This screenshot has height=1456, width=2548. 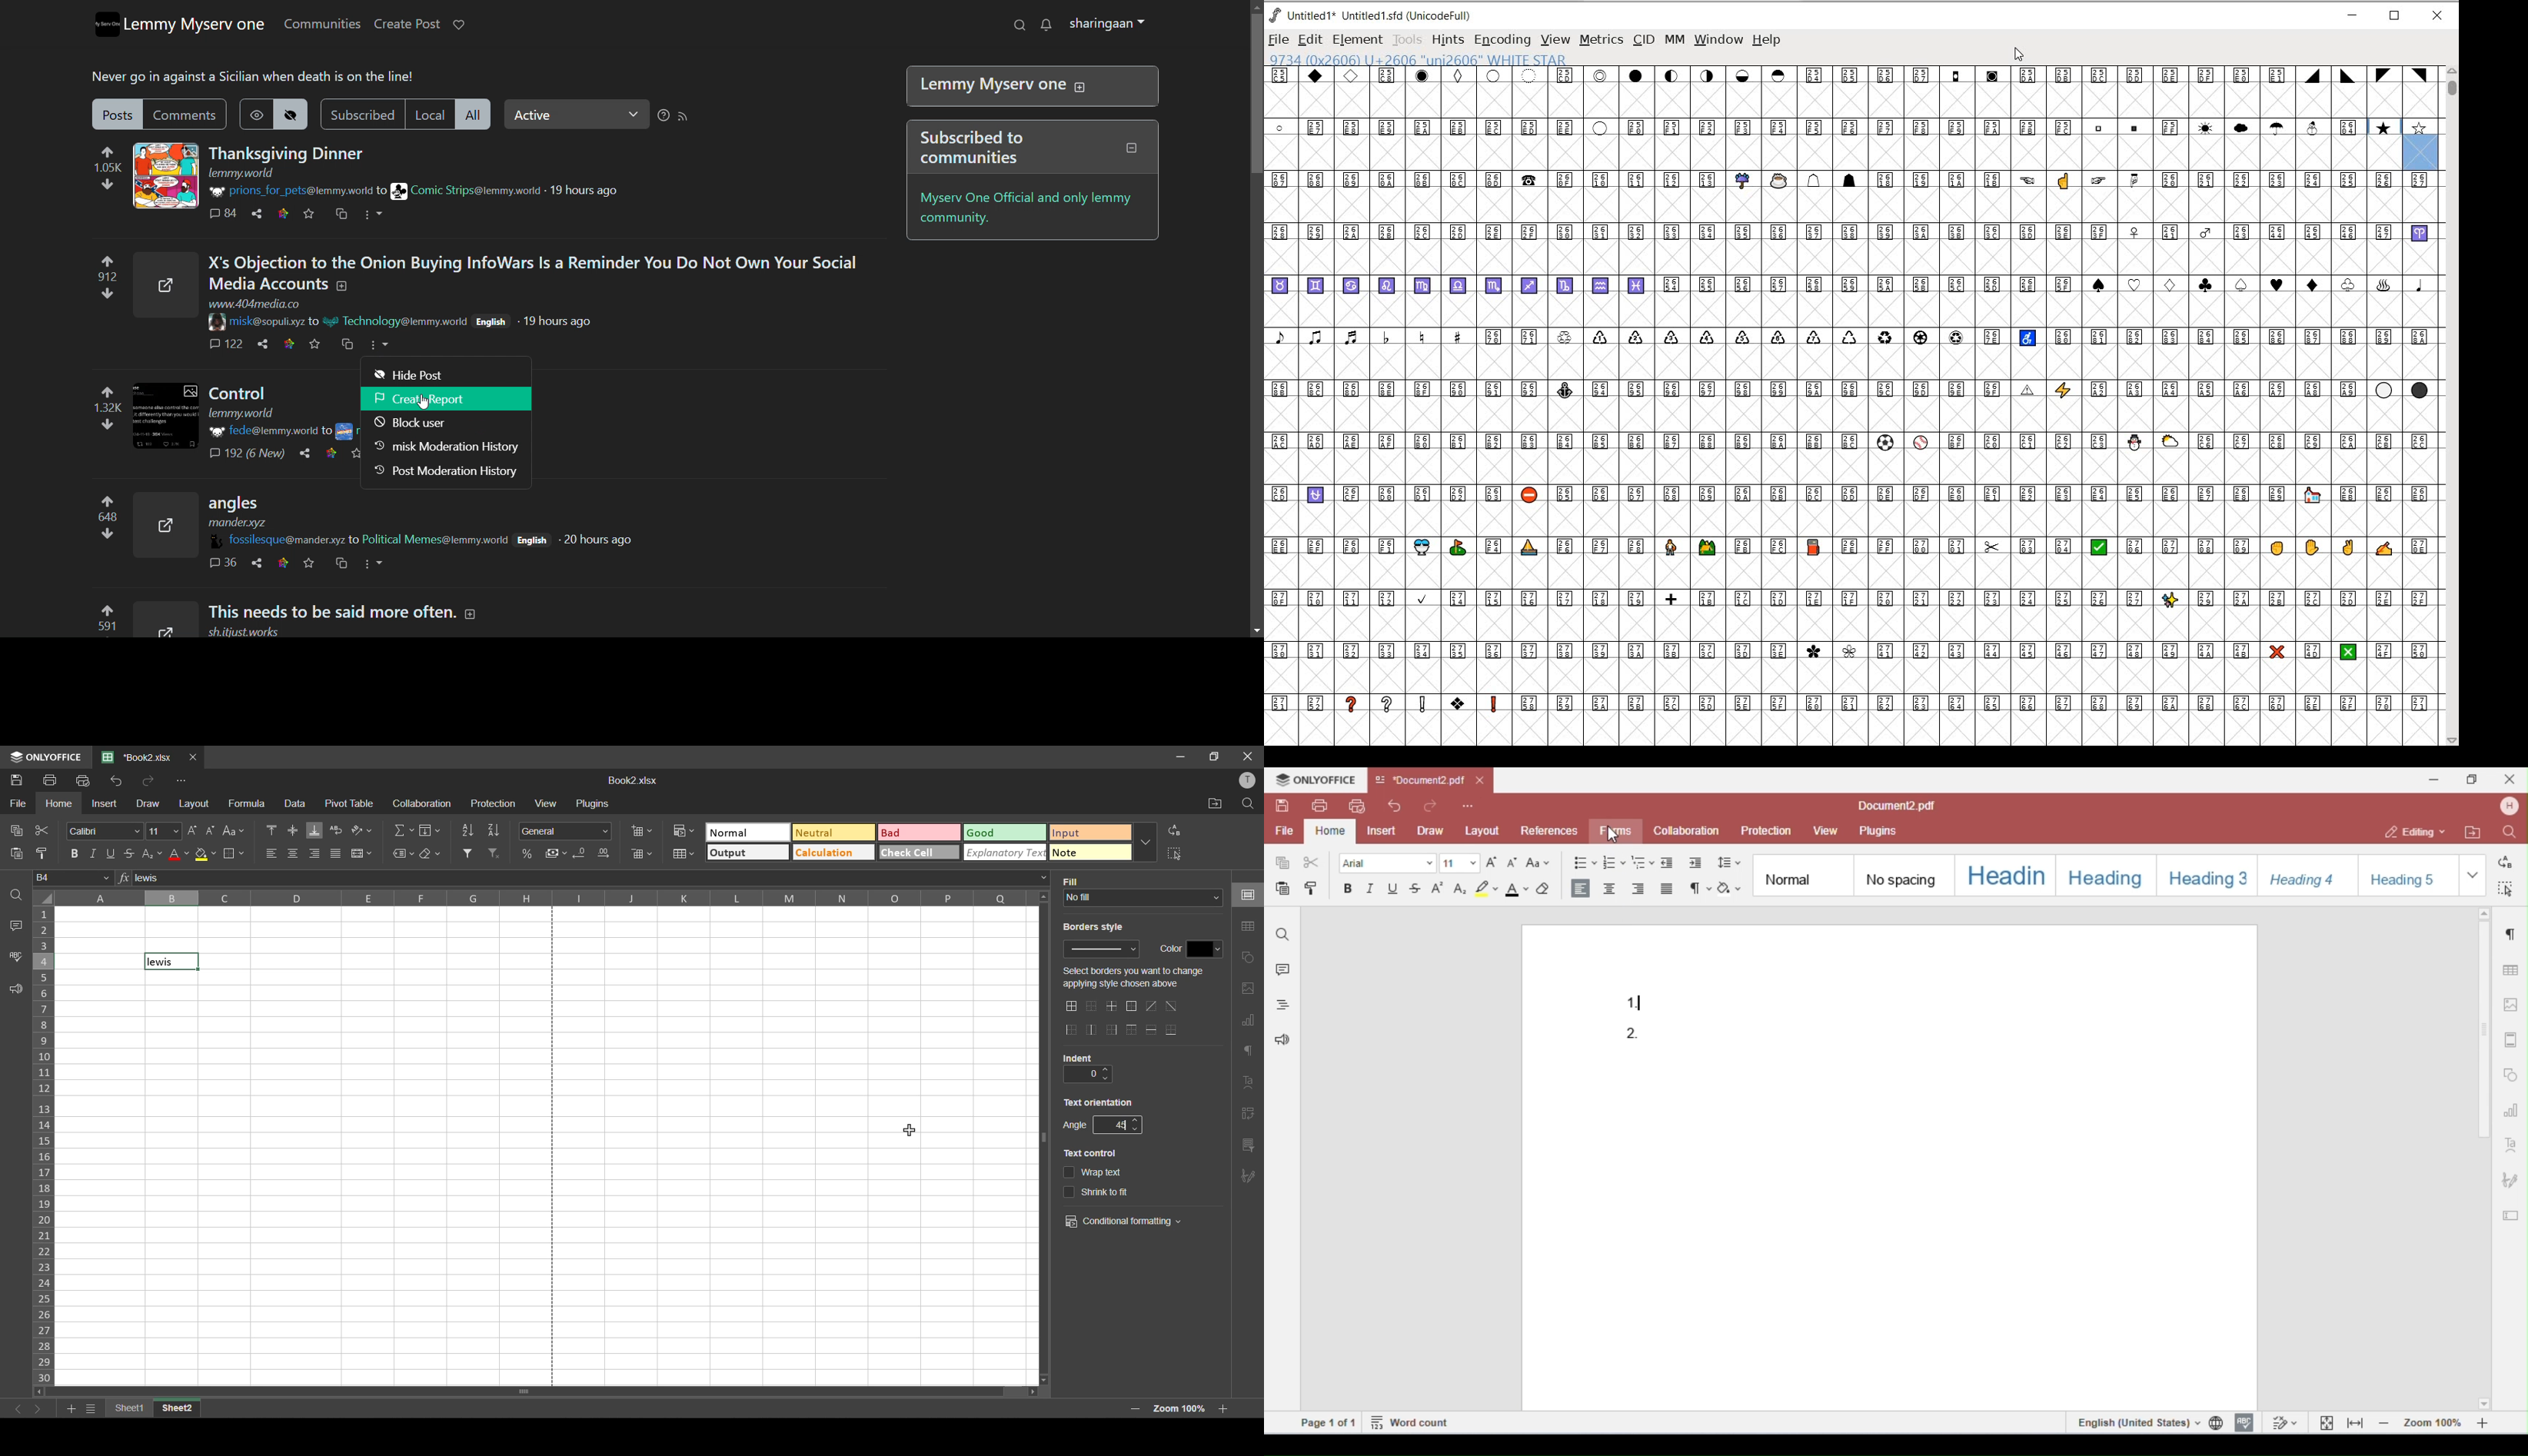 What do you see at coordinates (2396, 17) in the screenshot?
I see `RESTORE` at bounding box center [2396, 17].